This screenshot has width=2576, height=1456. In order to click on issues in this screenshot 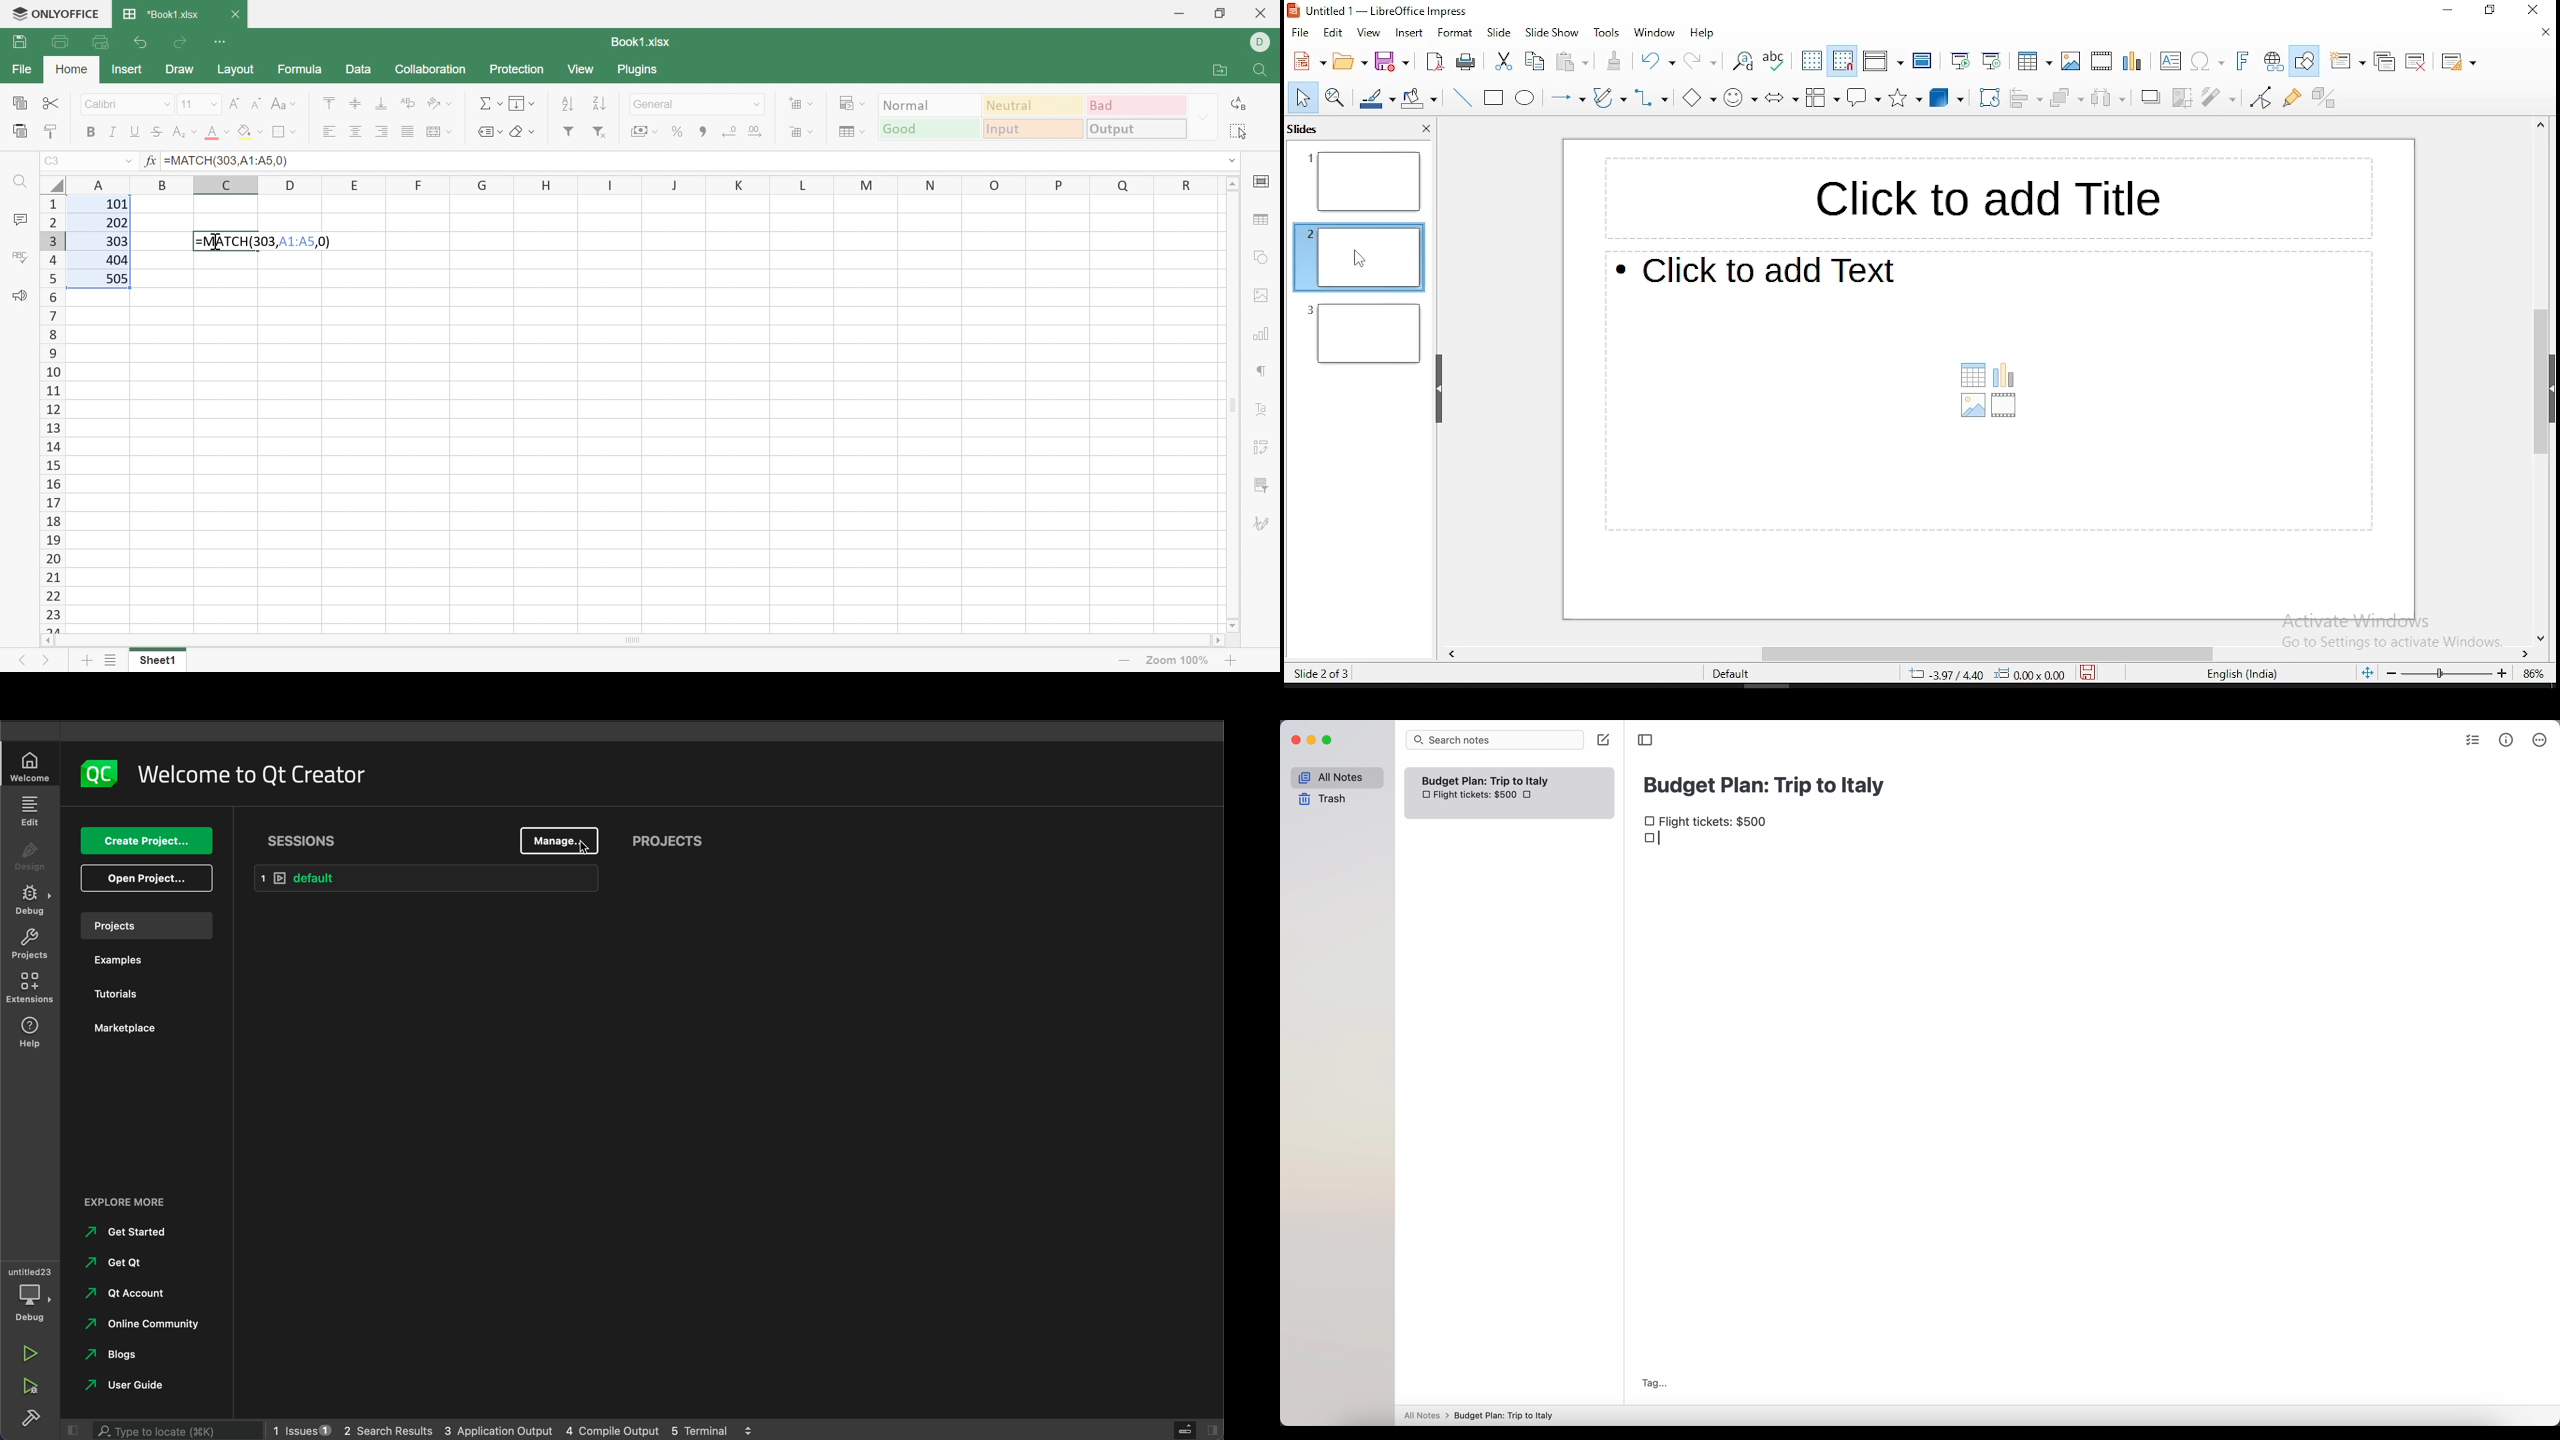, I will do `click(300, 1428)`.